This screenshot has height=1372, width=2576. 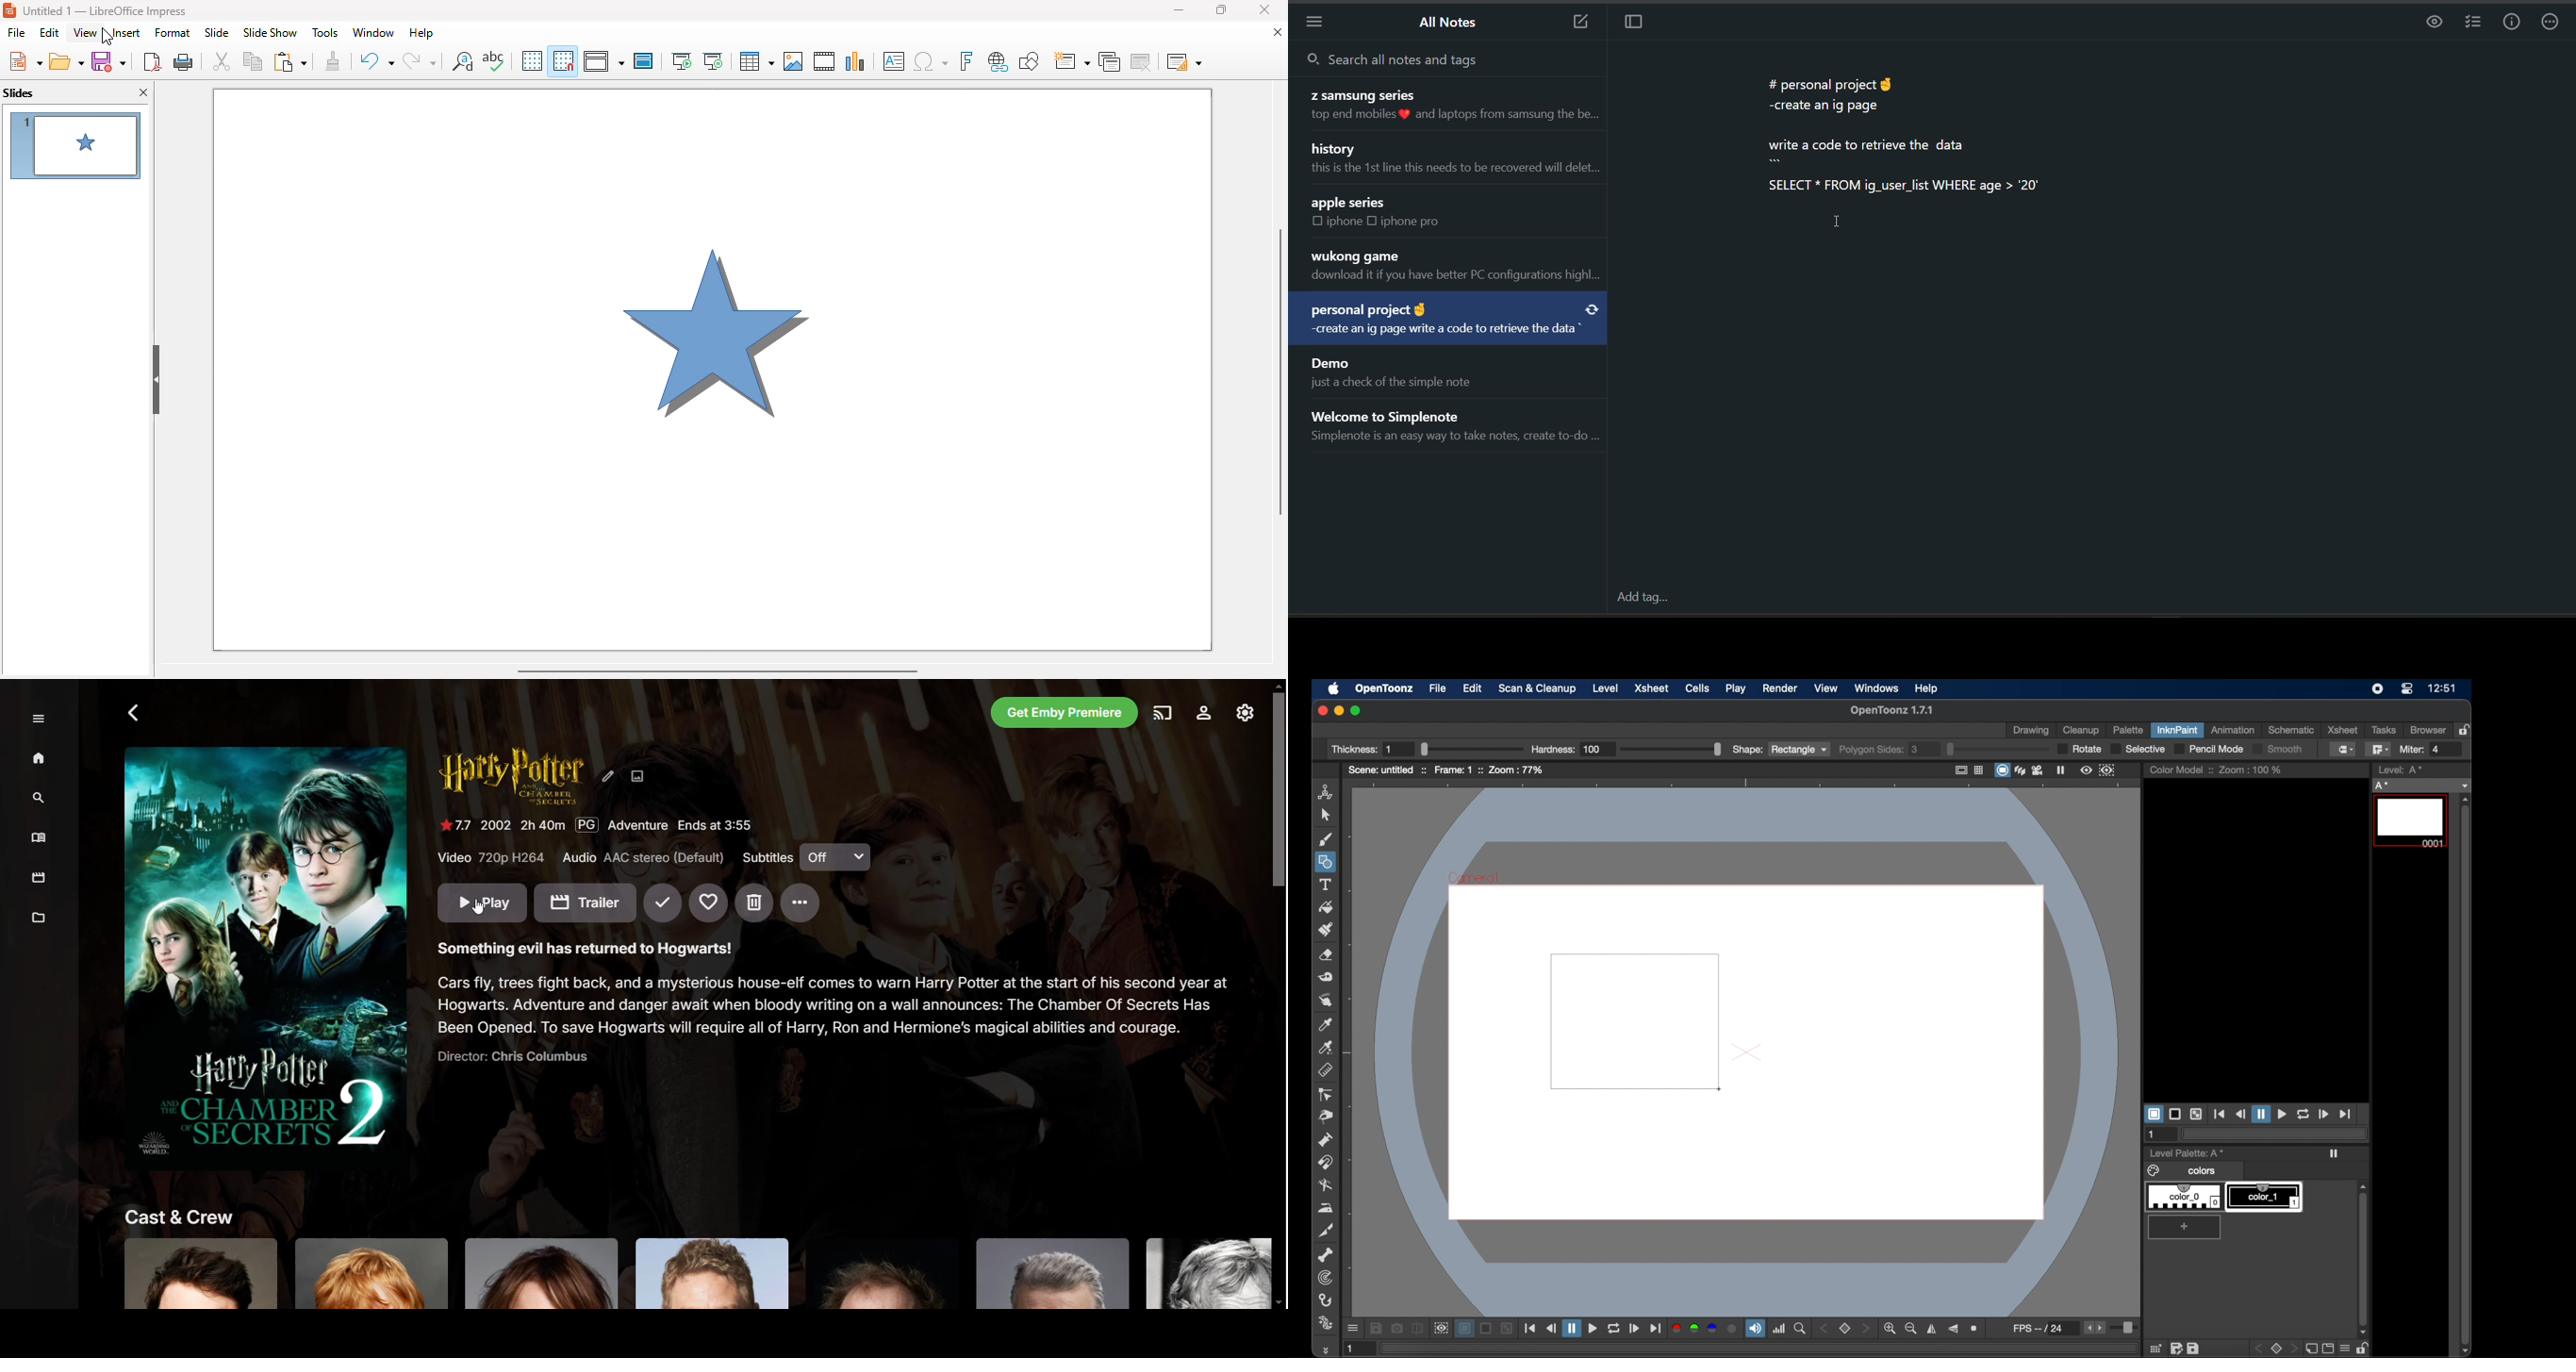 I want to click on loop, so click(x=2303, y=1114).